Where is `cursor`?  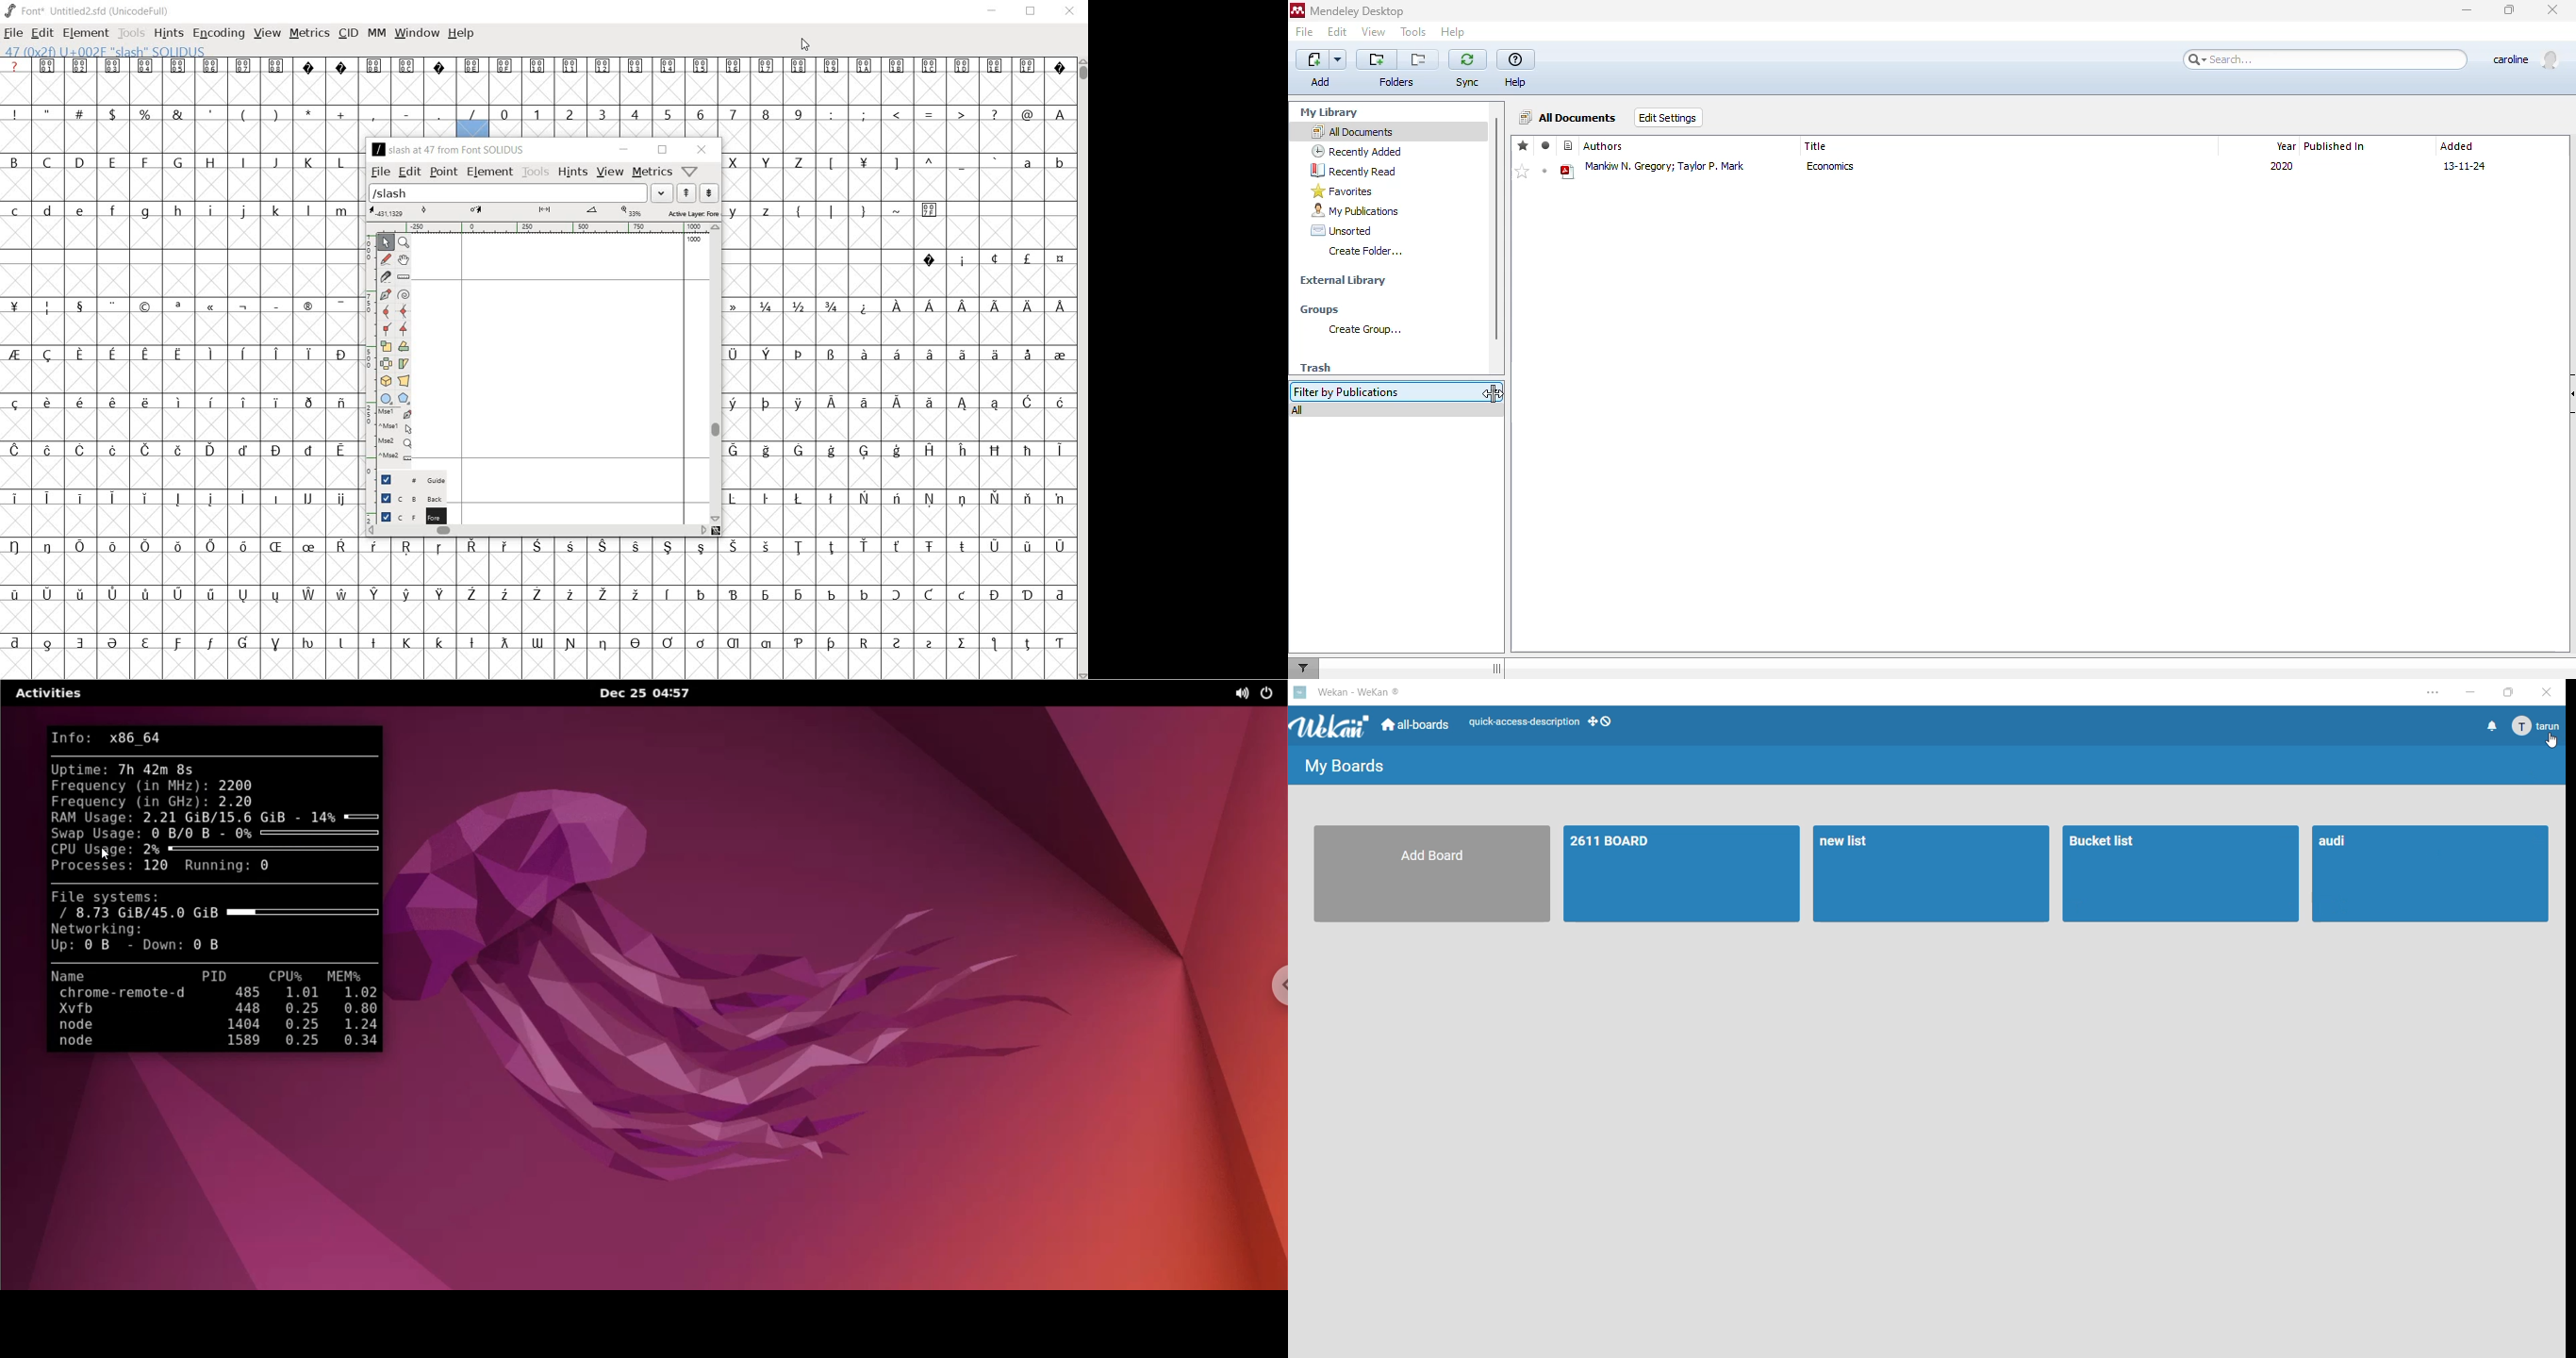
cursor is located at coordinates (1494, 393).